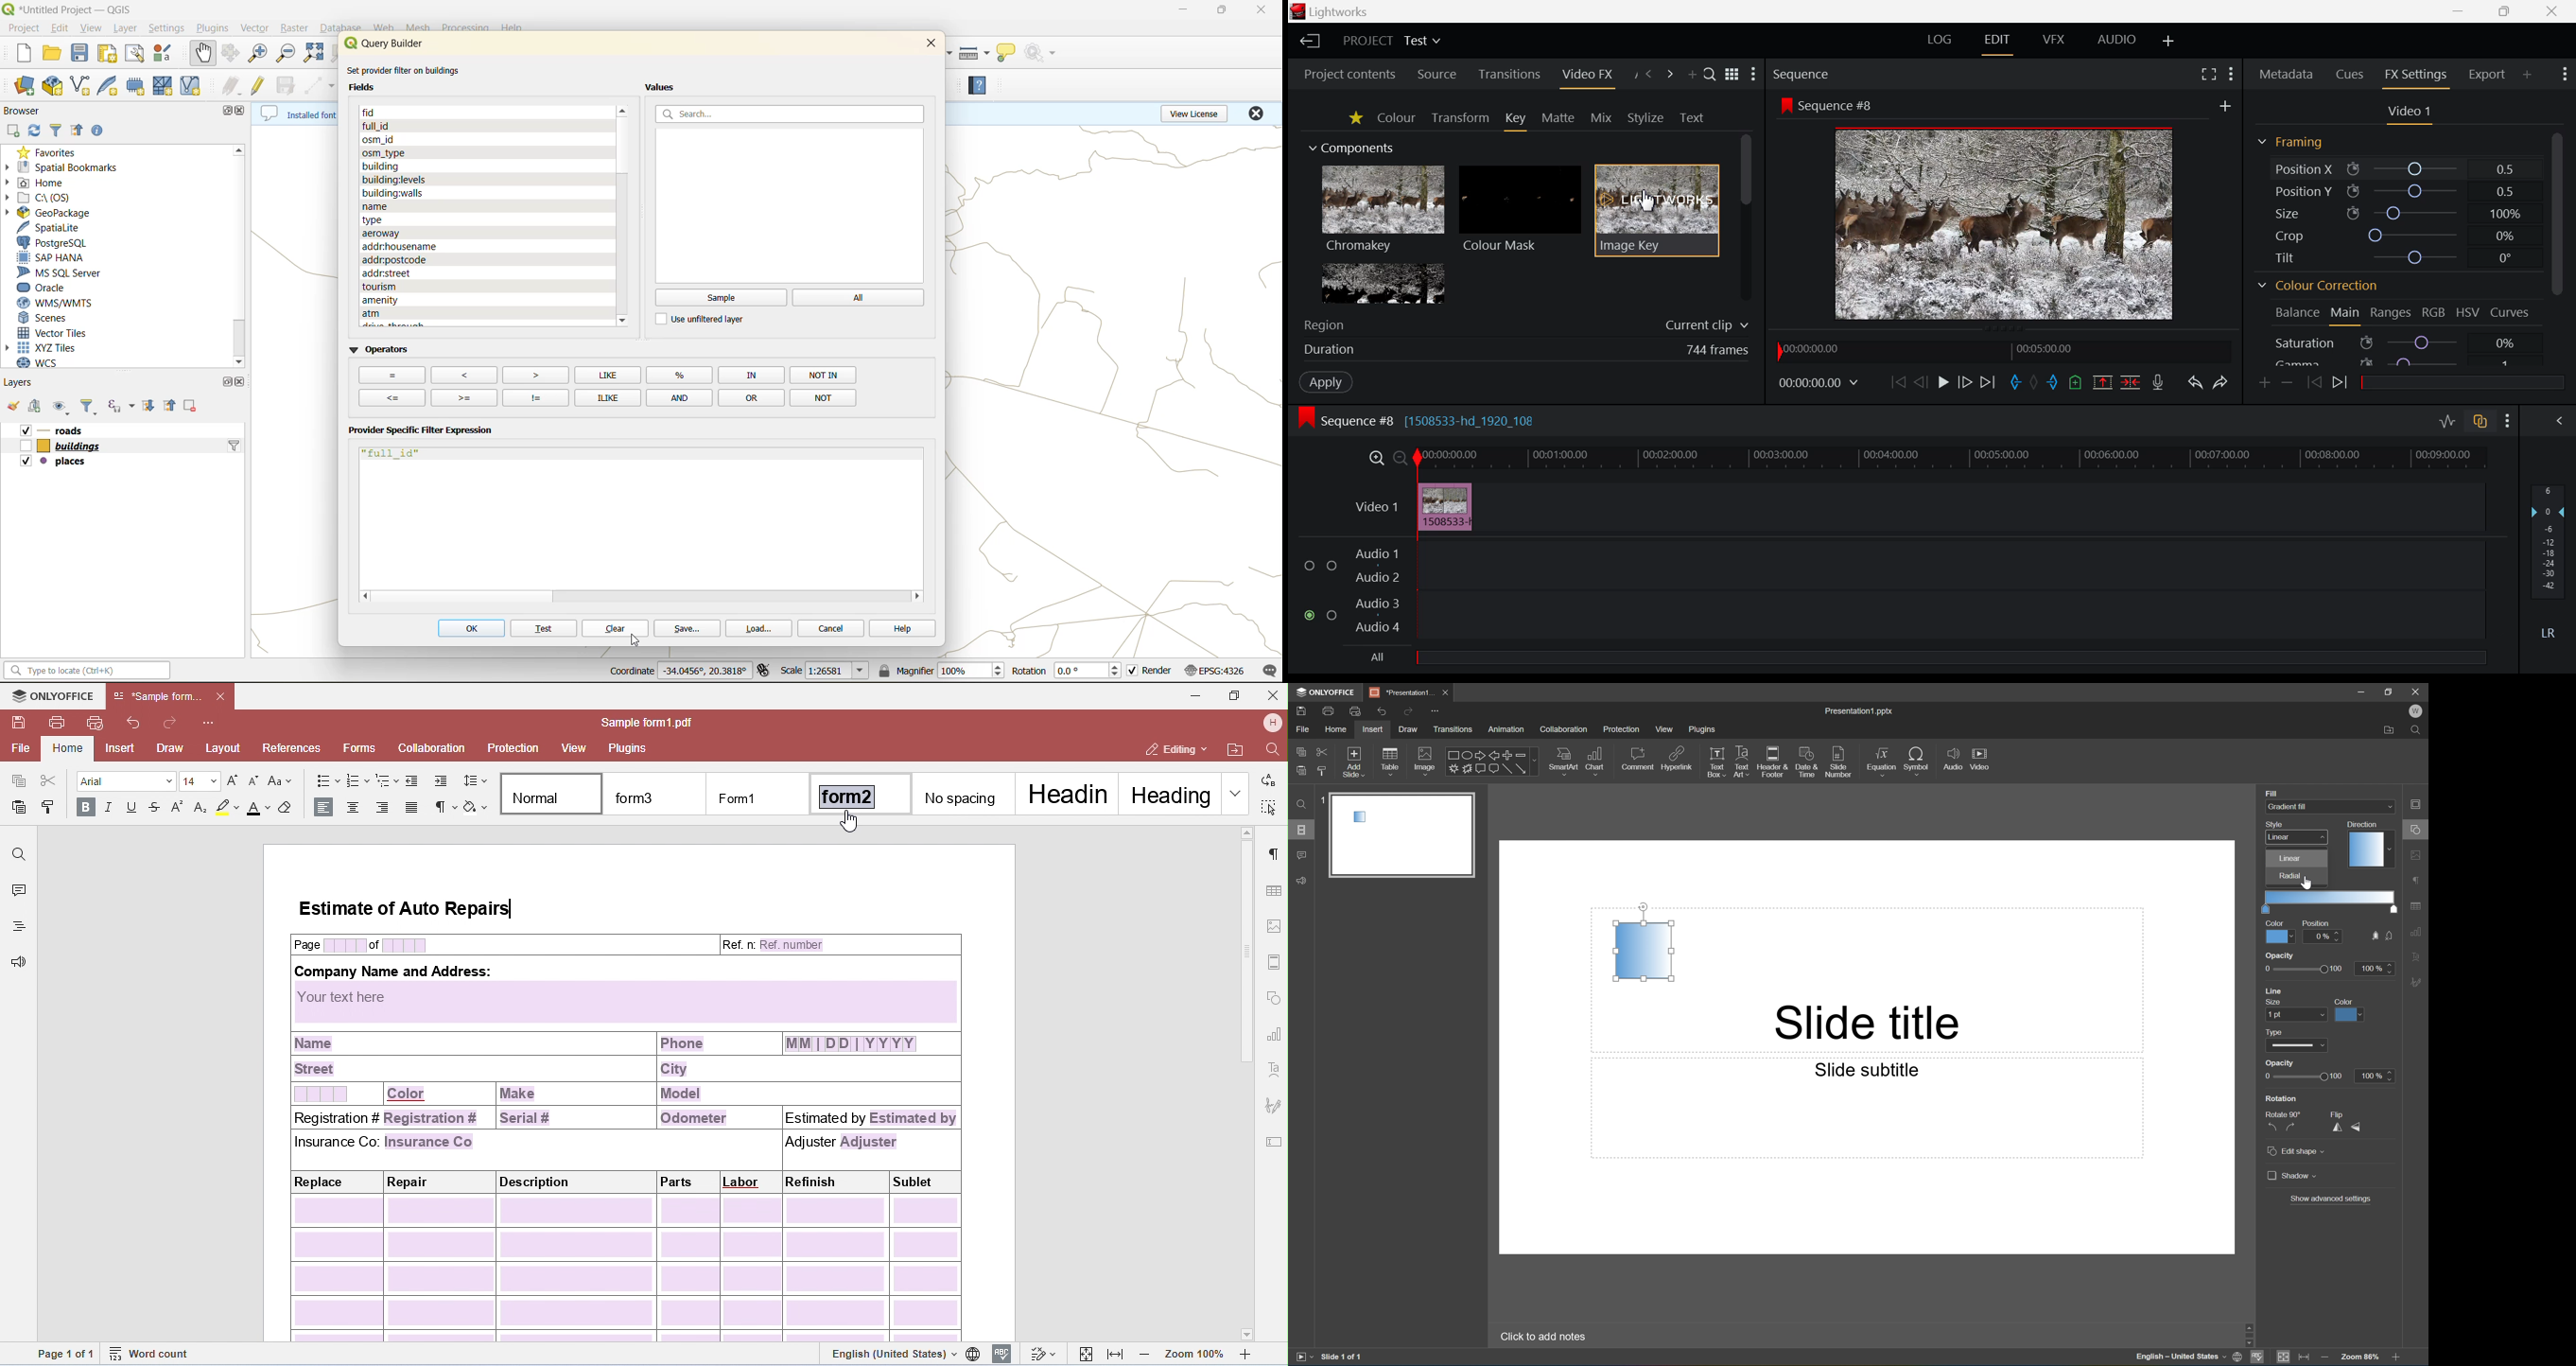 The width and height of the screenshot is (2576, 1372). What do you see at coordinates (2419, 853) in the screenshot?
I see `Image settings` at bounding box center [2419, 853].